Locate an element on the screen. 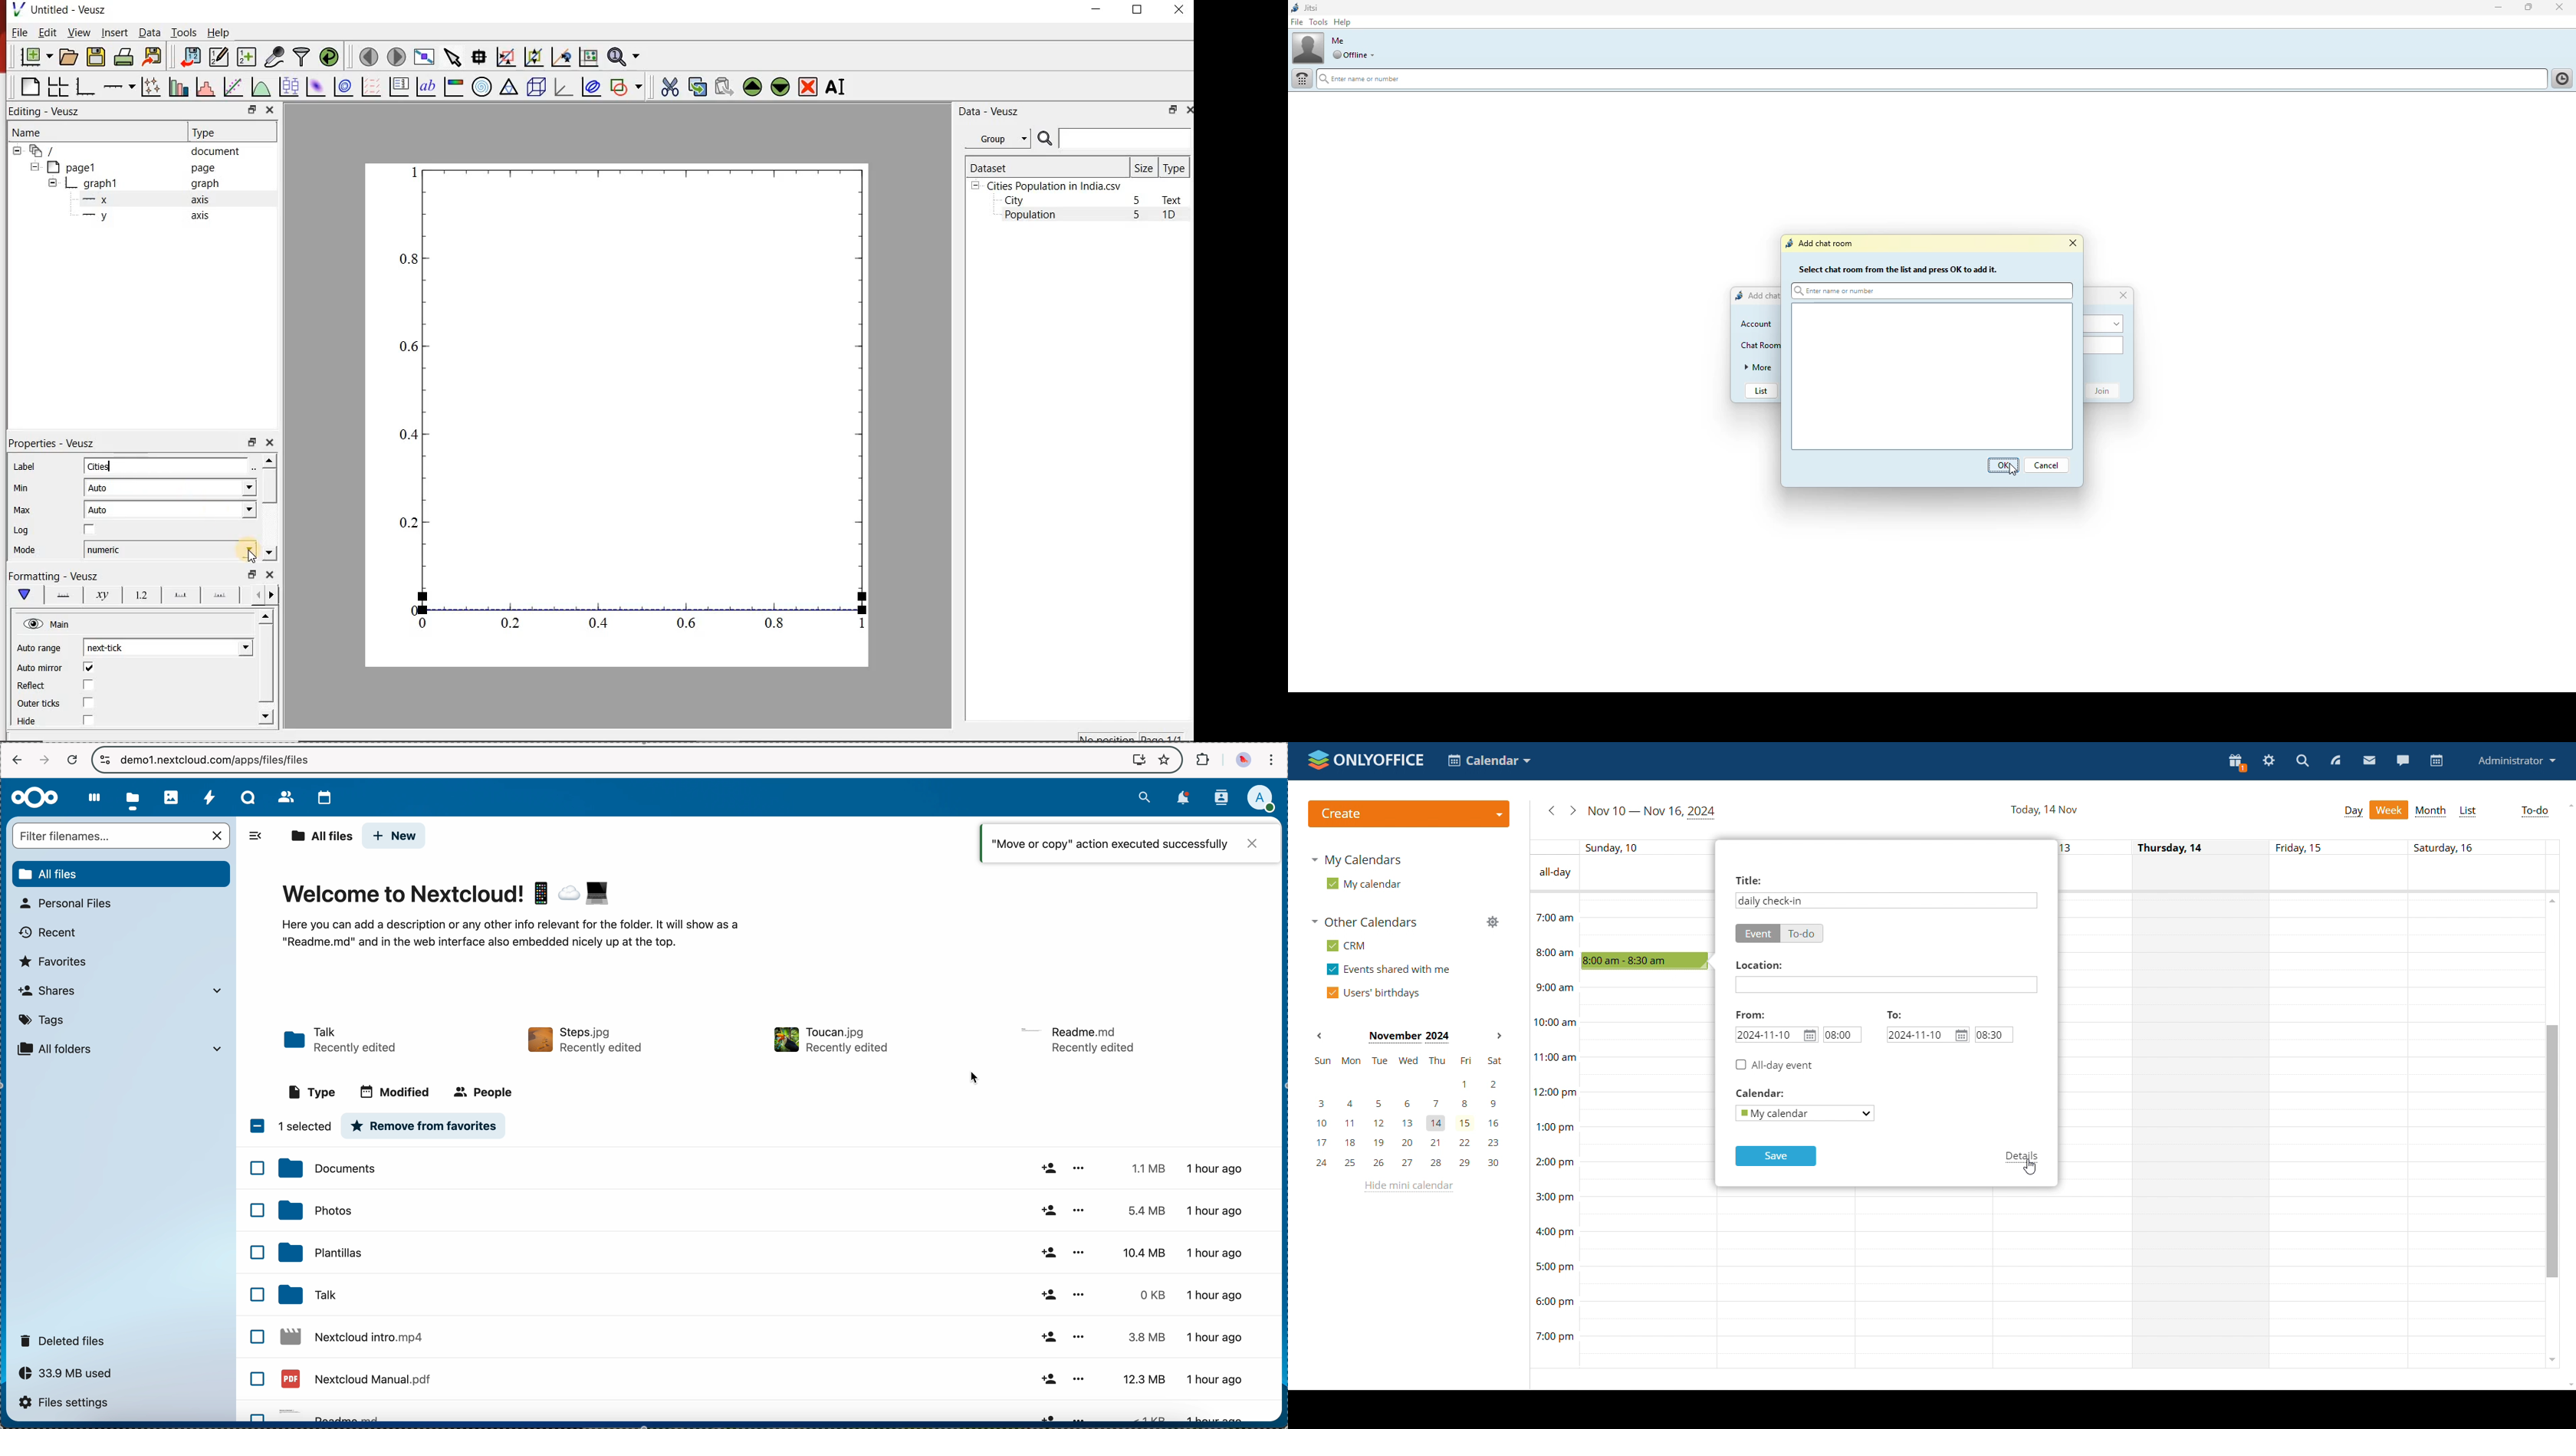 The image size is (2576, 1456). graph1 is located at coordinates (635, 412).